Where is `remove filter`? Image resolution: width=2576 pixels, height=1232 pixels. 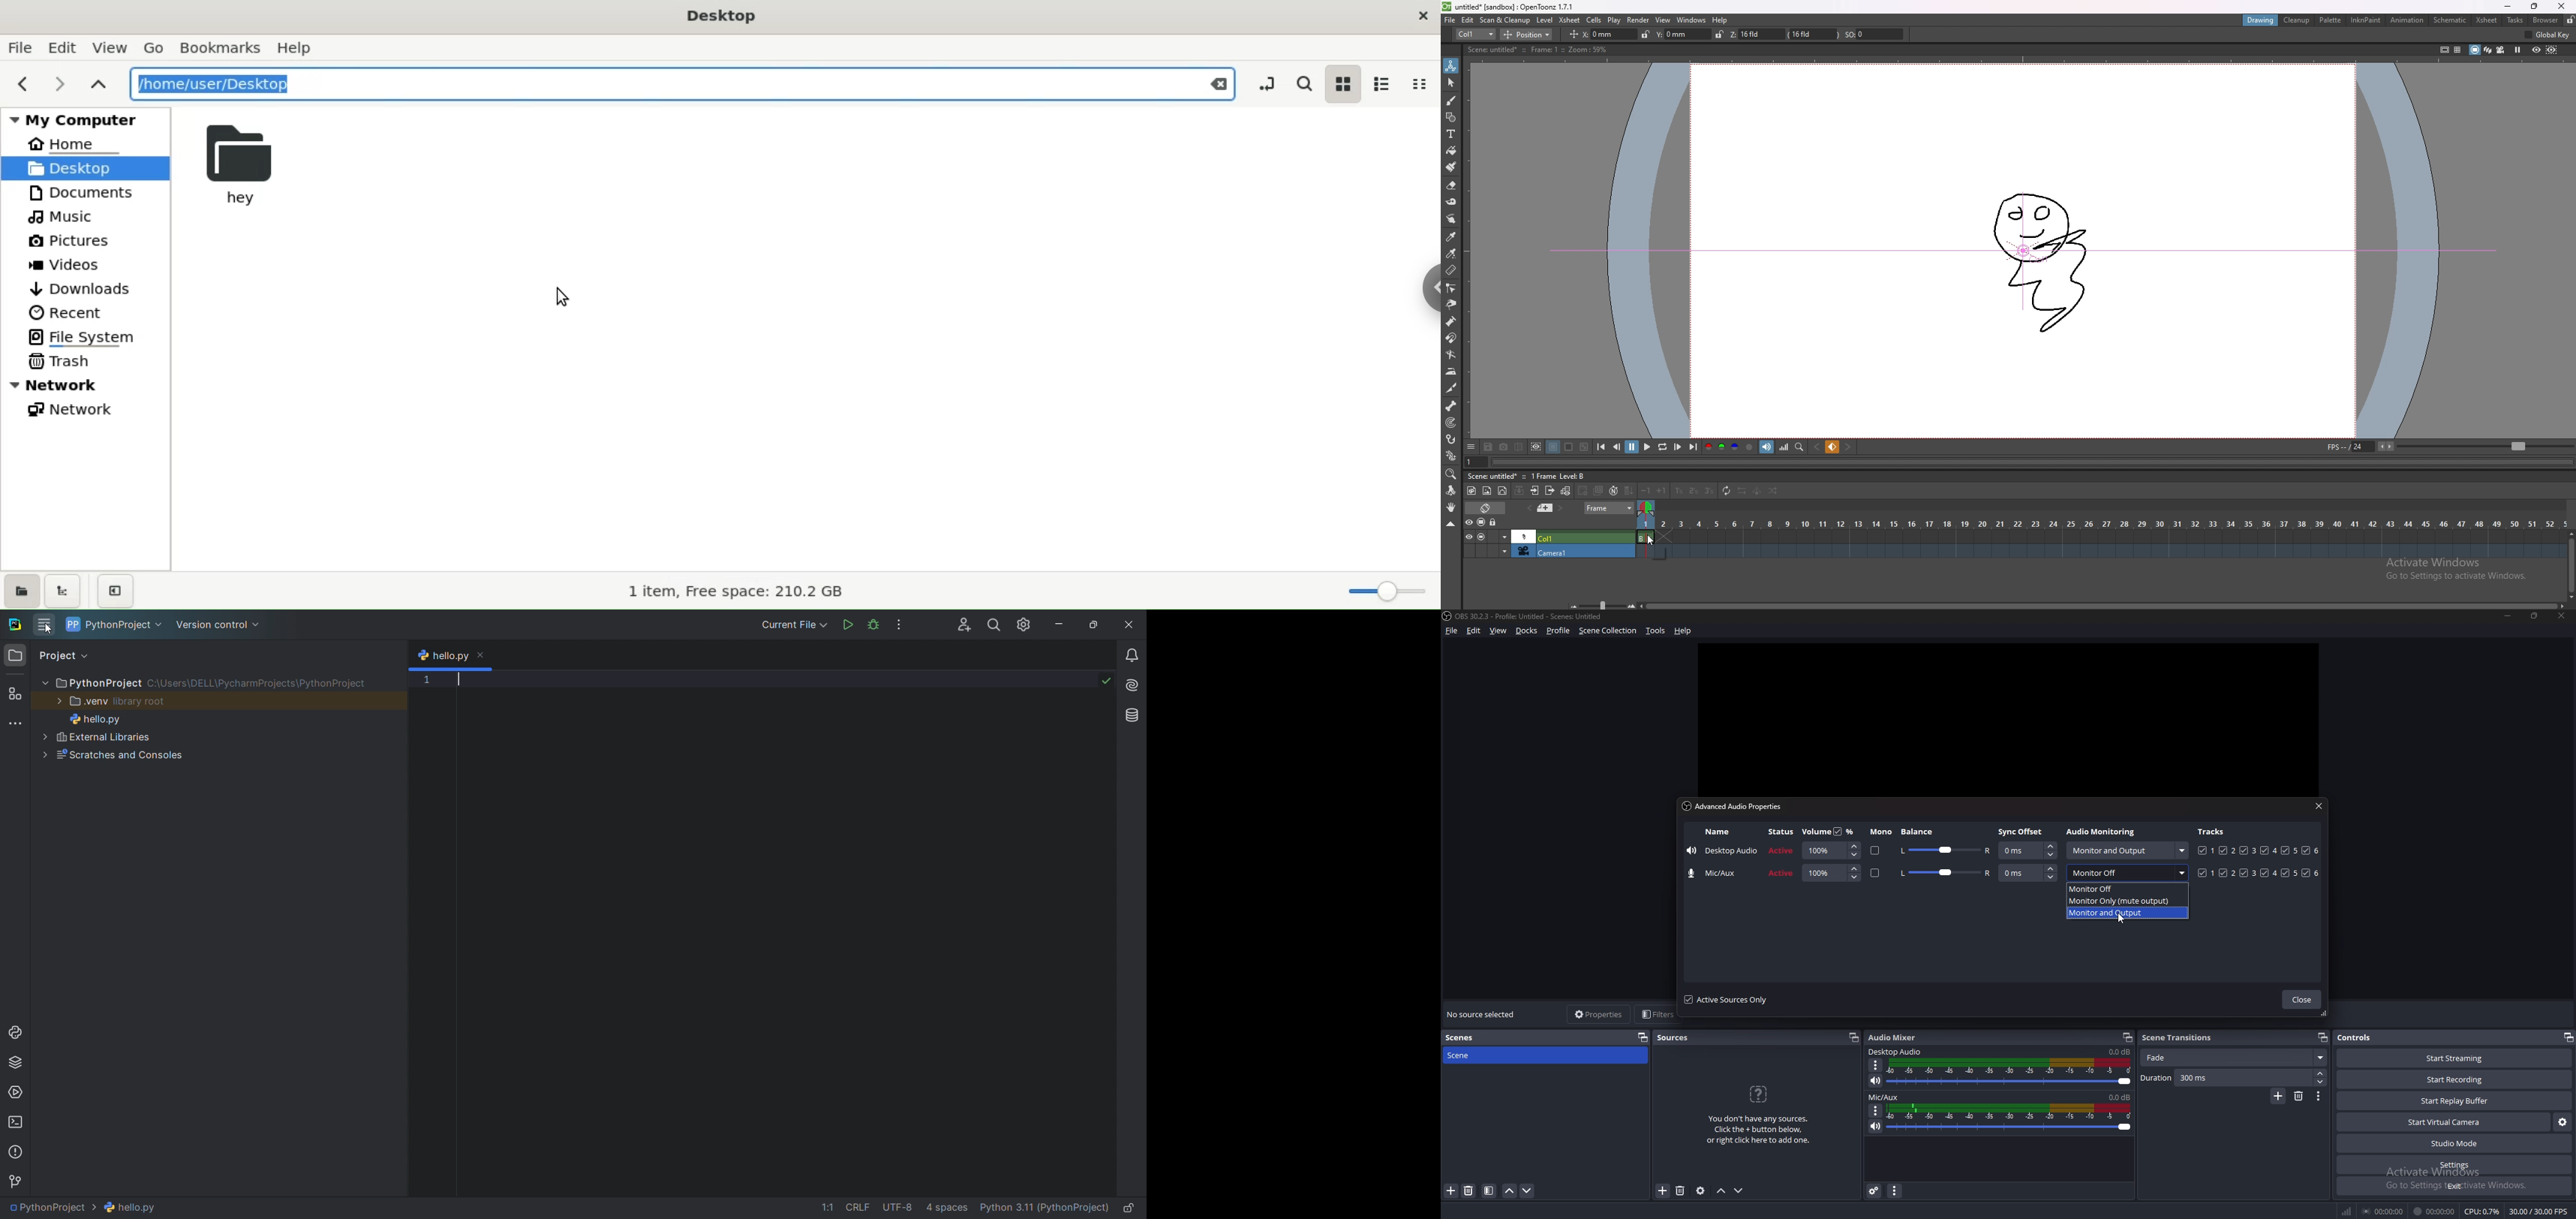 remove filter is located at coordinates (1469, 1191).